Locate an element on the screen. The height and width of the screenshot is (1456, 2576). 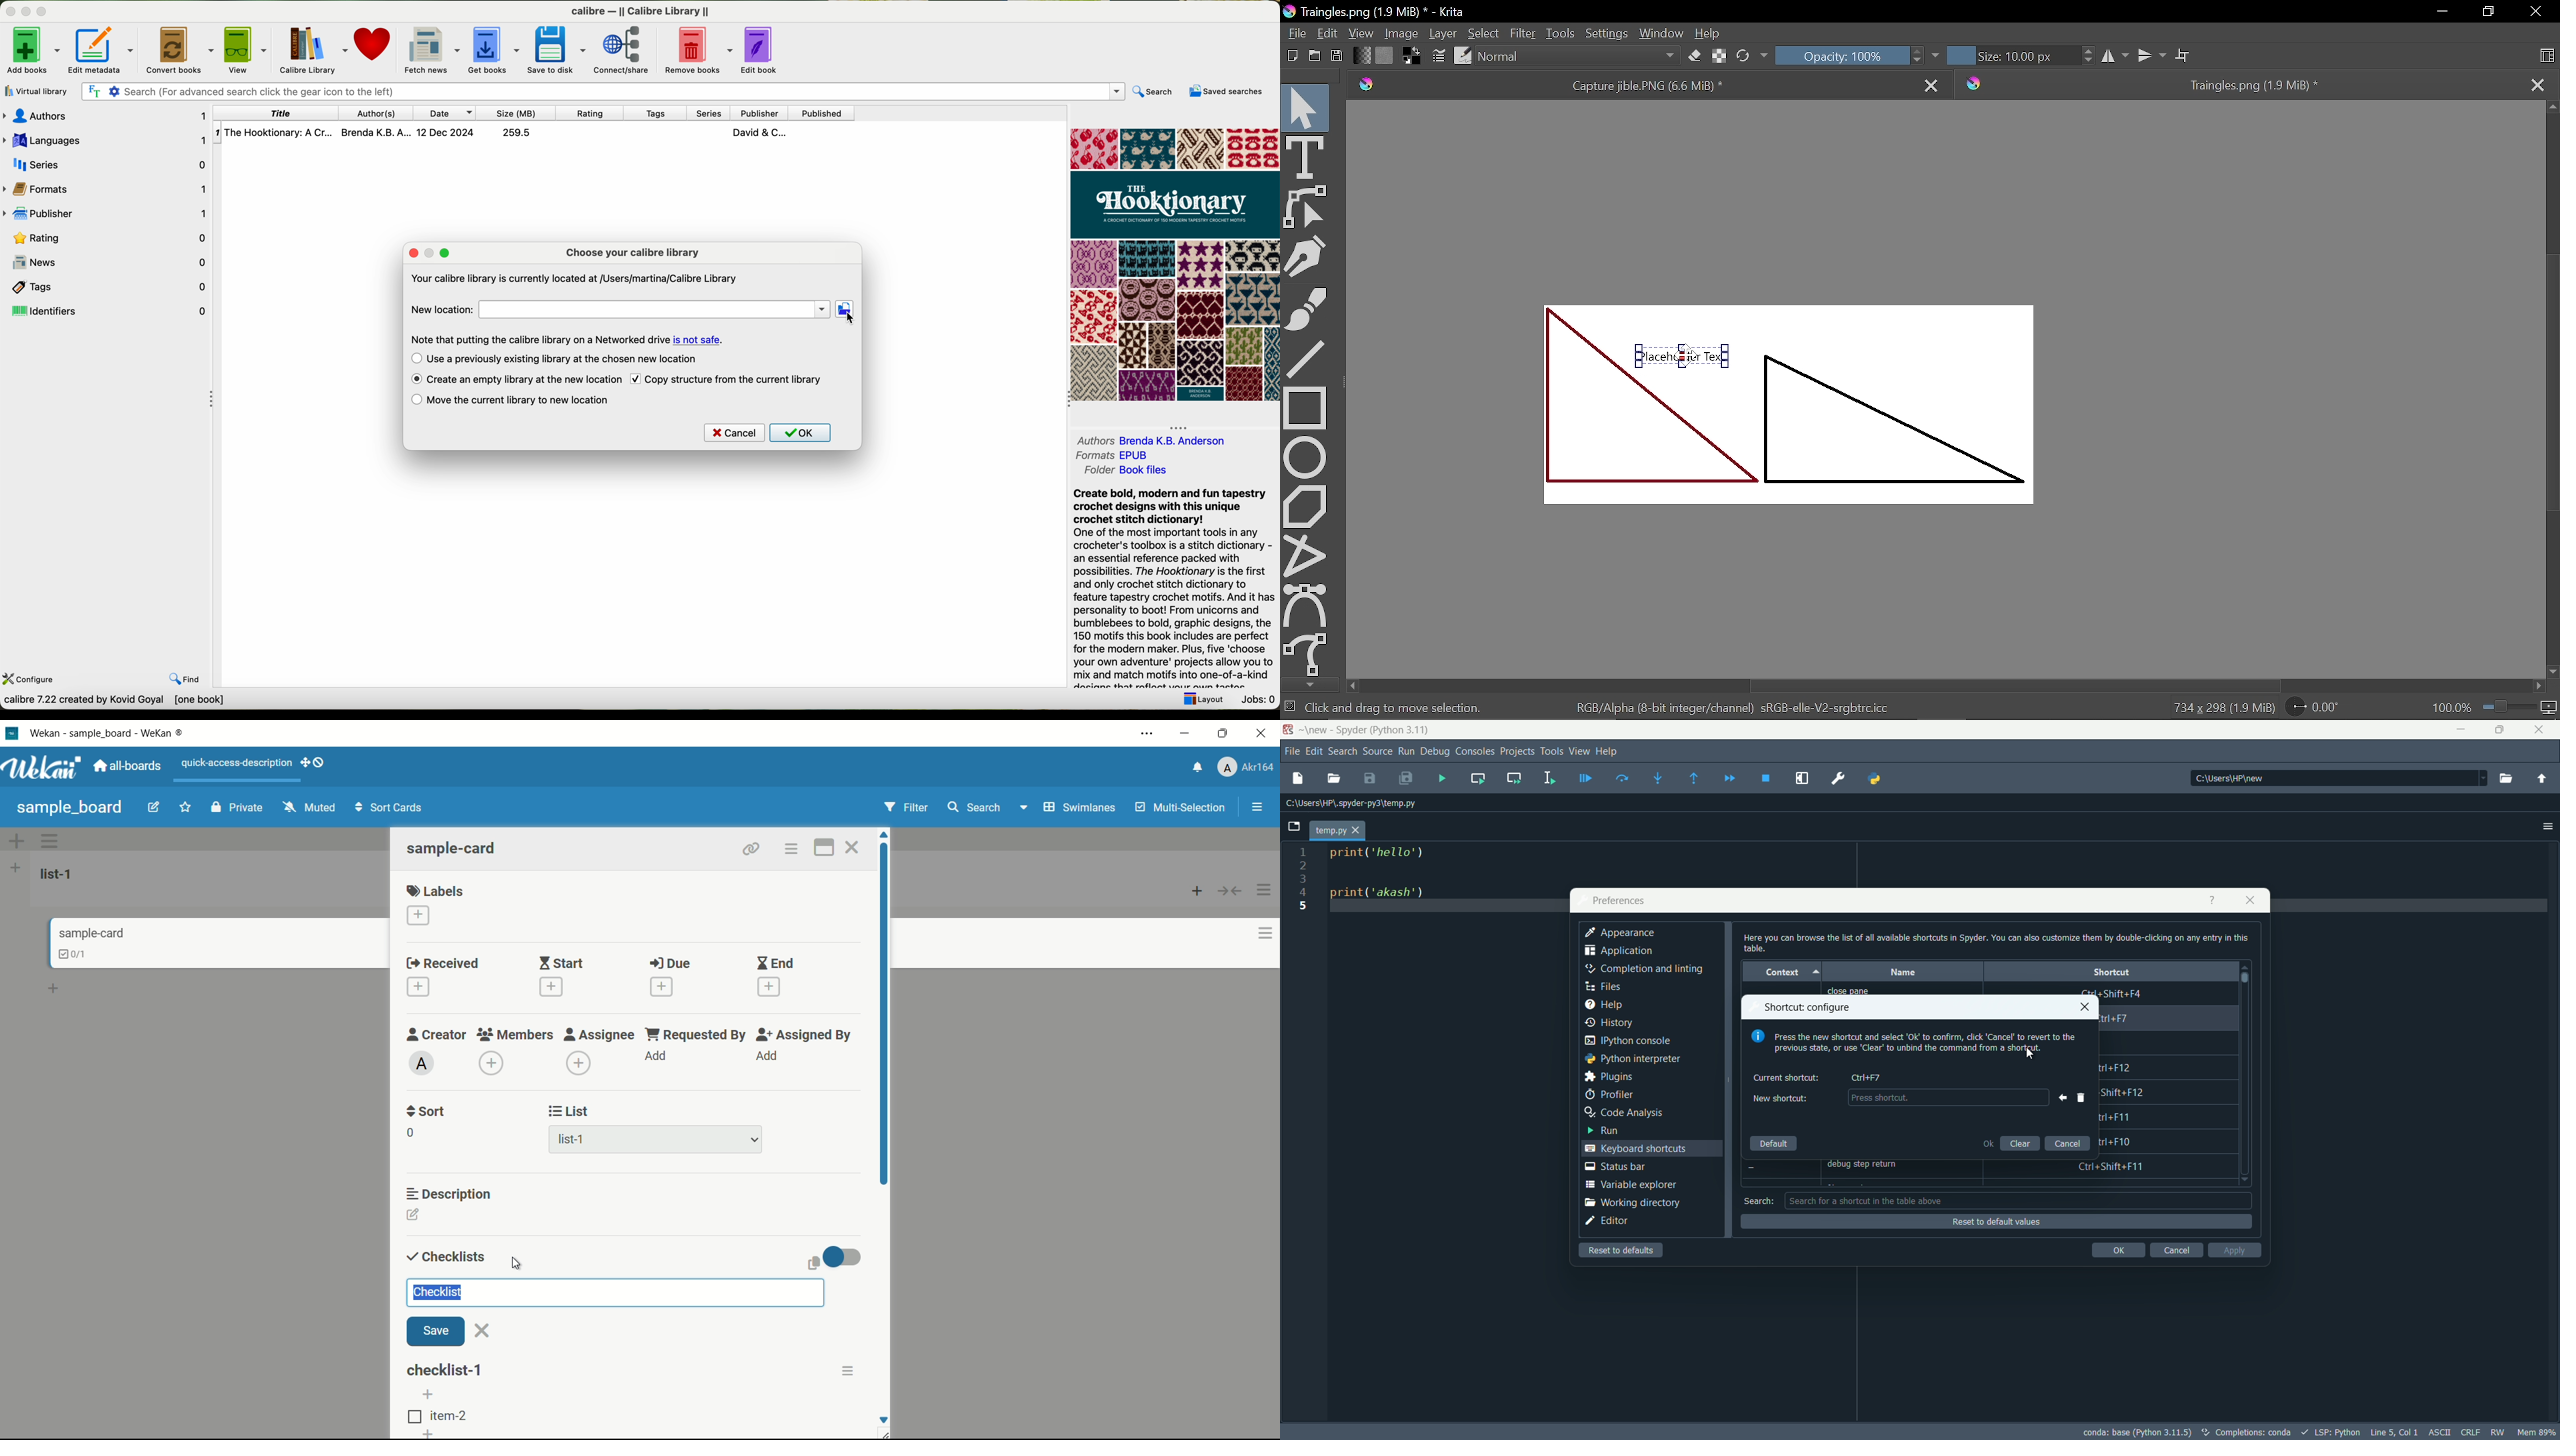
stop debugging is located at coordinates (1765, 779).